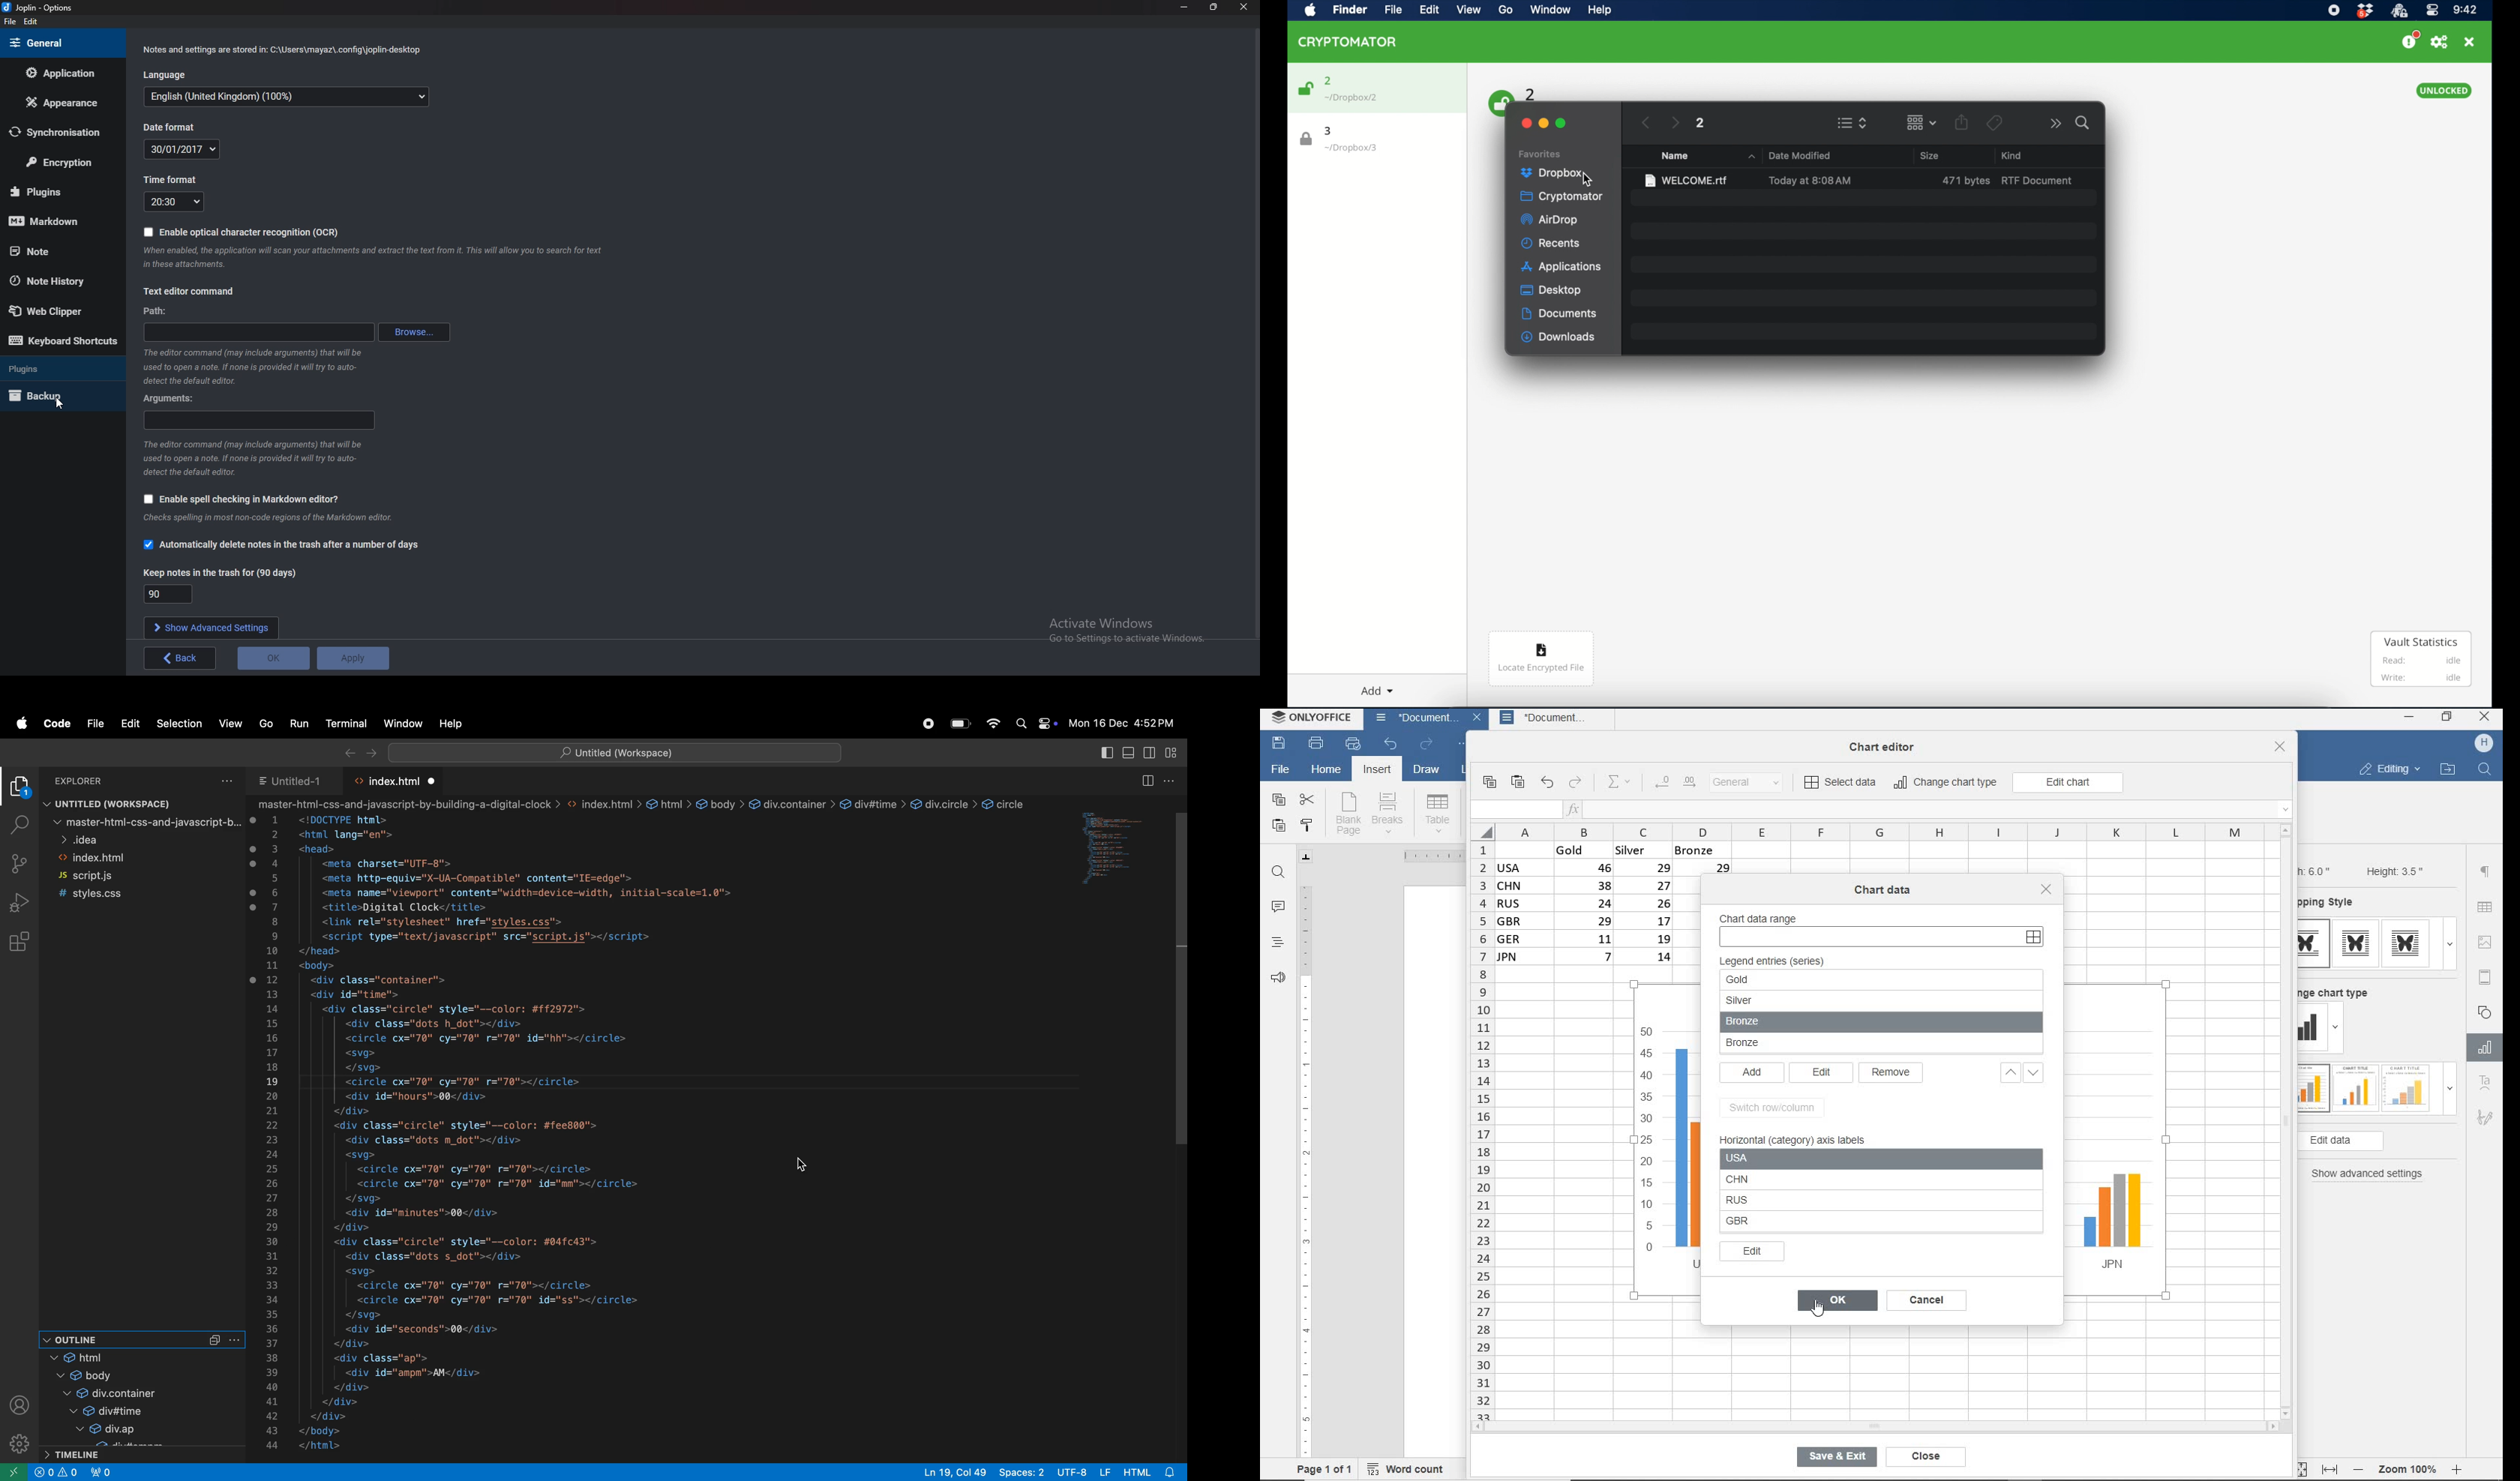 This screenshot has width=2520, height=1484. What do you see at coordinates (2299, 1468) in the screenshot?
I see `fit to page` at bounding box center [2299, 1468].